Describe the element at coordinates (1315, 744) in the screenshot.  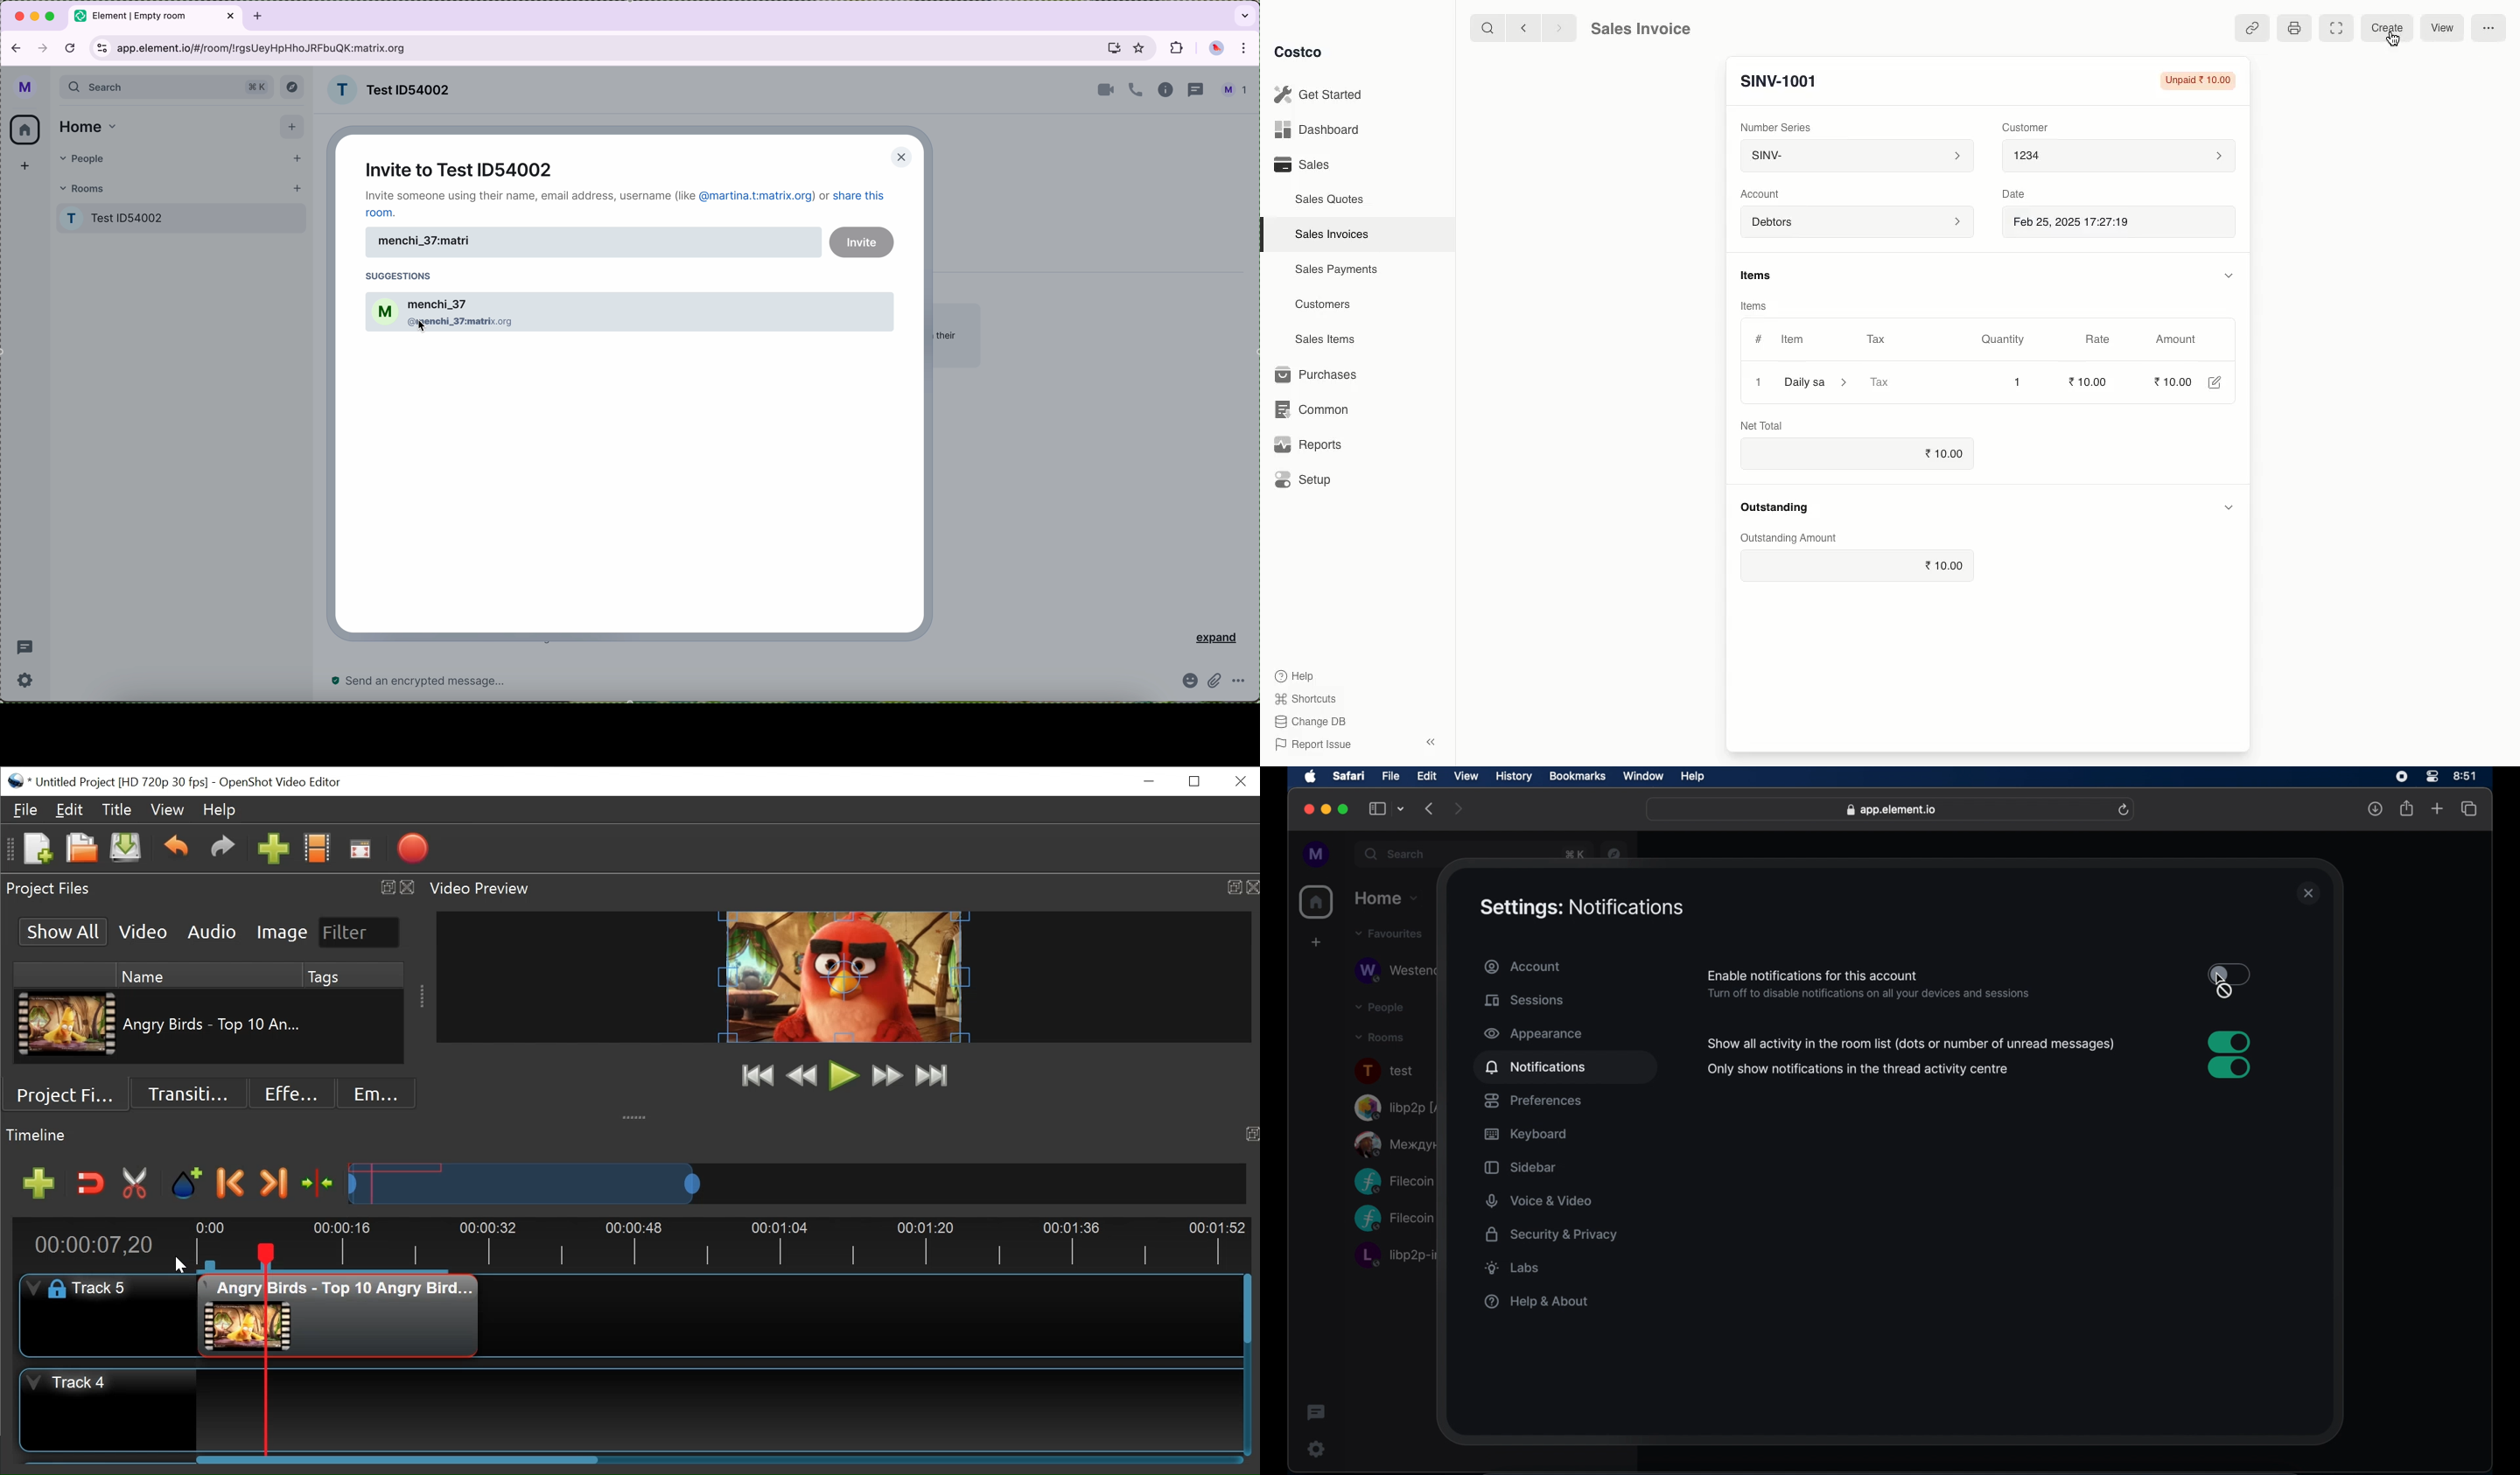
I see `Report Issue` at that location.